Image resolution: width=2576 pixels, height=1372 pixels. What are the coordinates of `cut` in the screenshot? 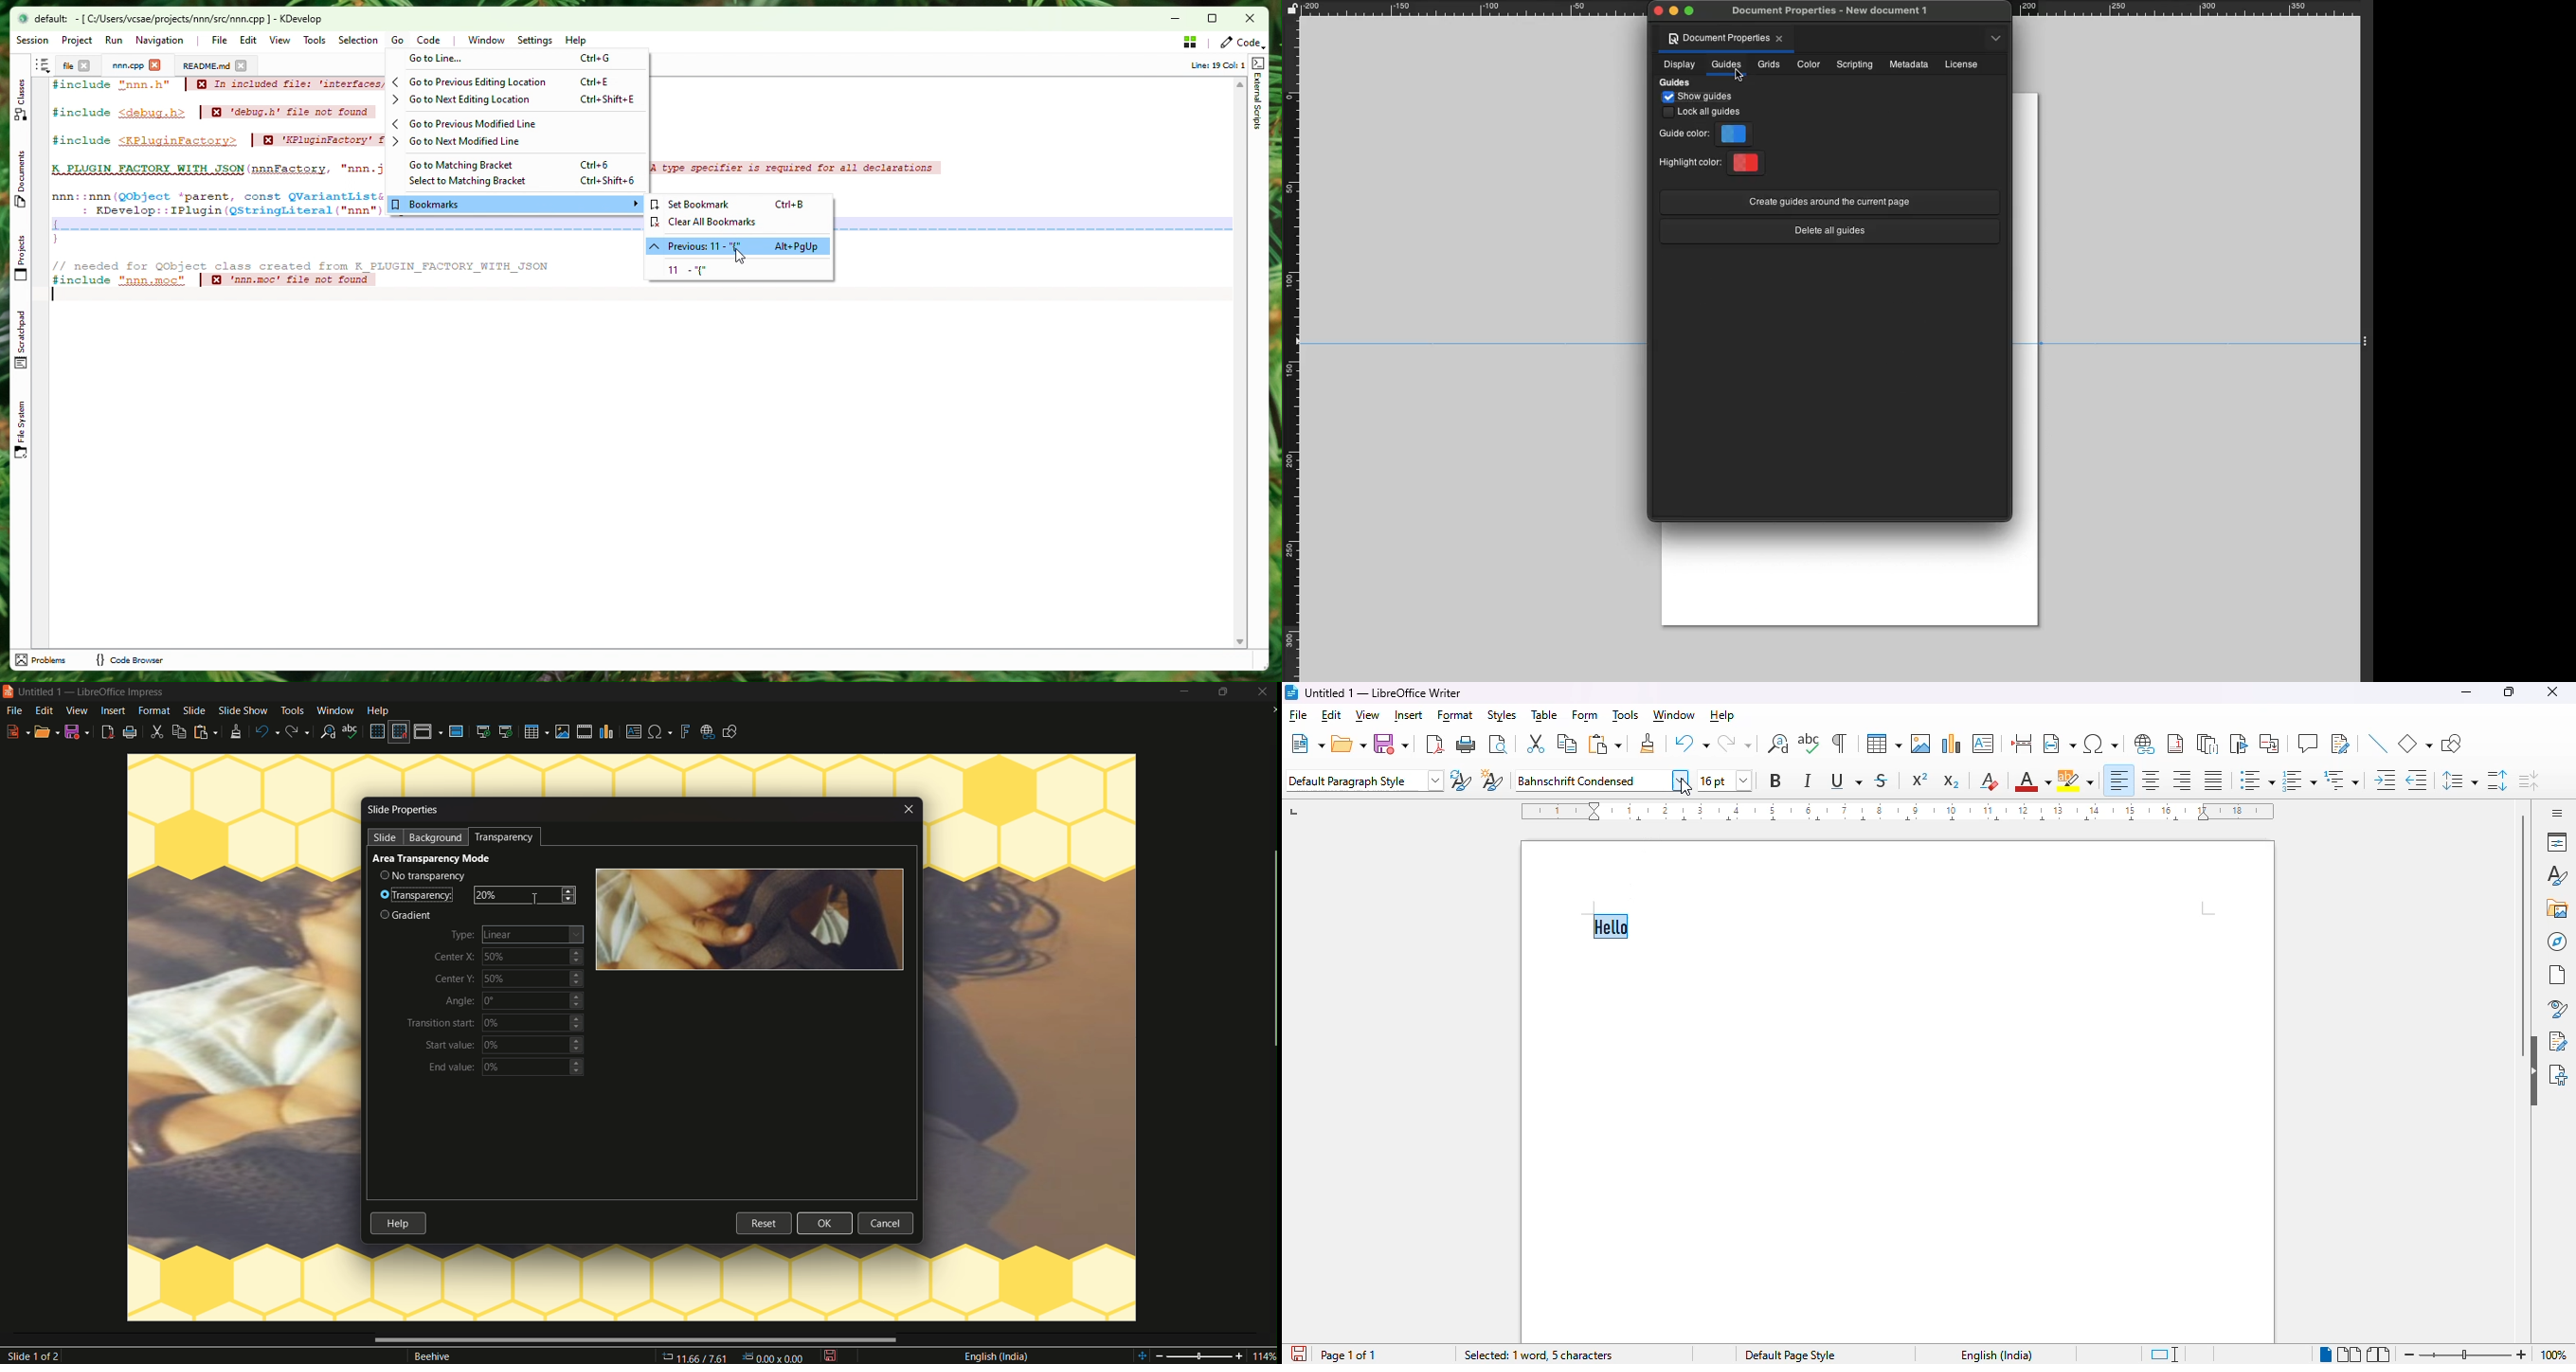 It's located at (1536, 744).